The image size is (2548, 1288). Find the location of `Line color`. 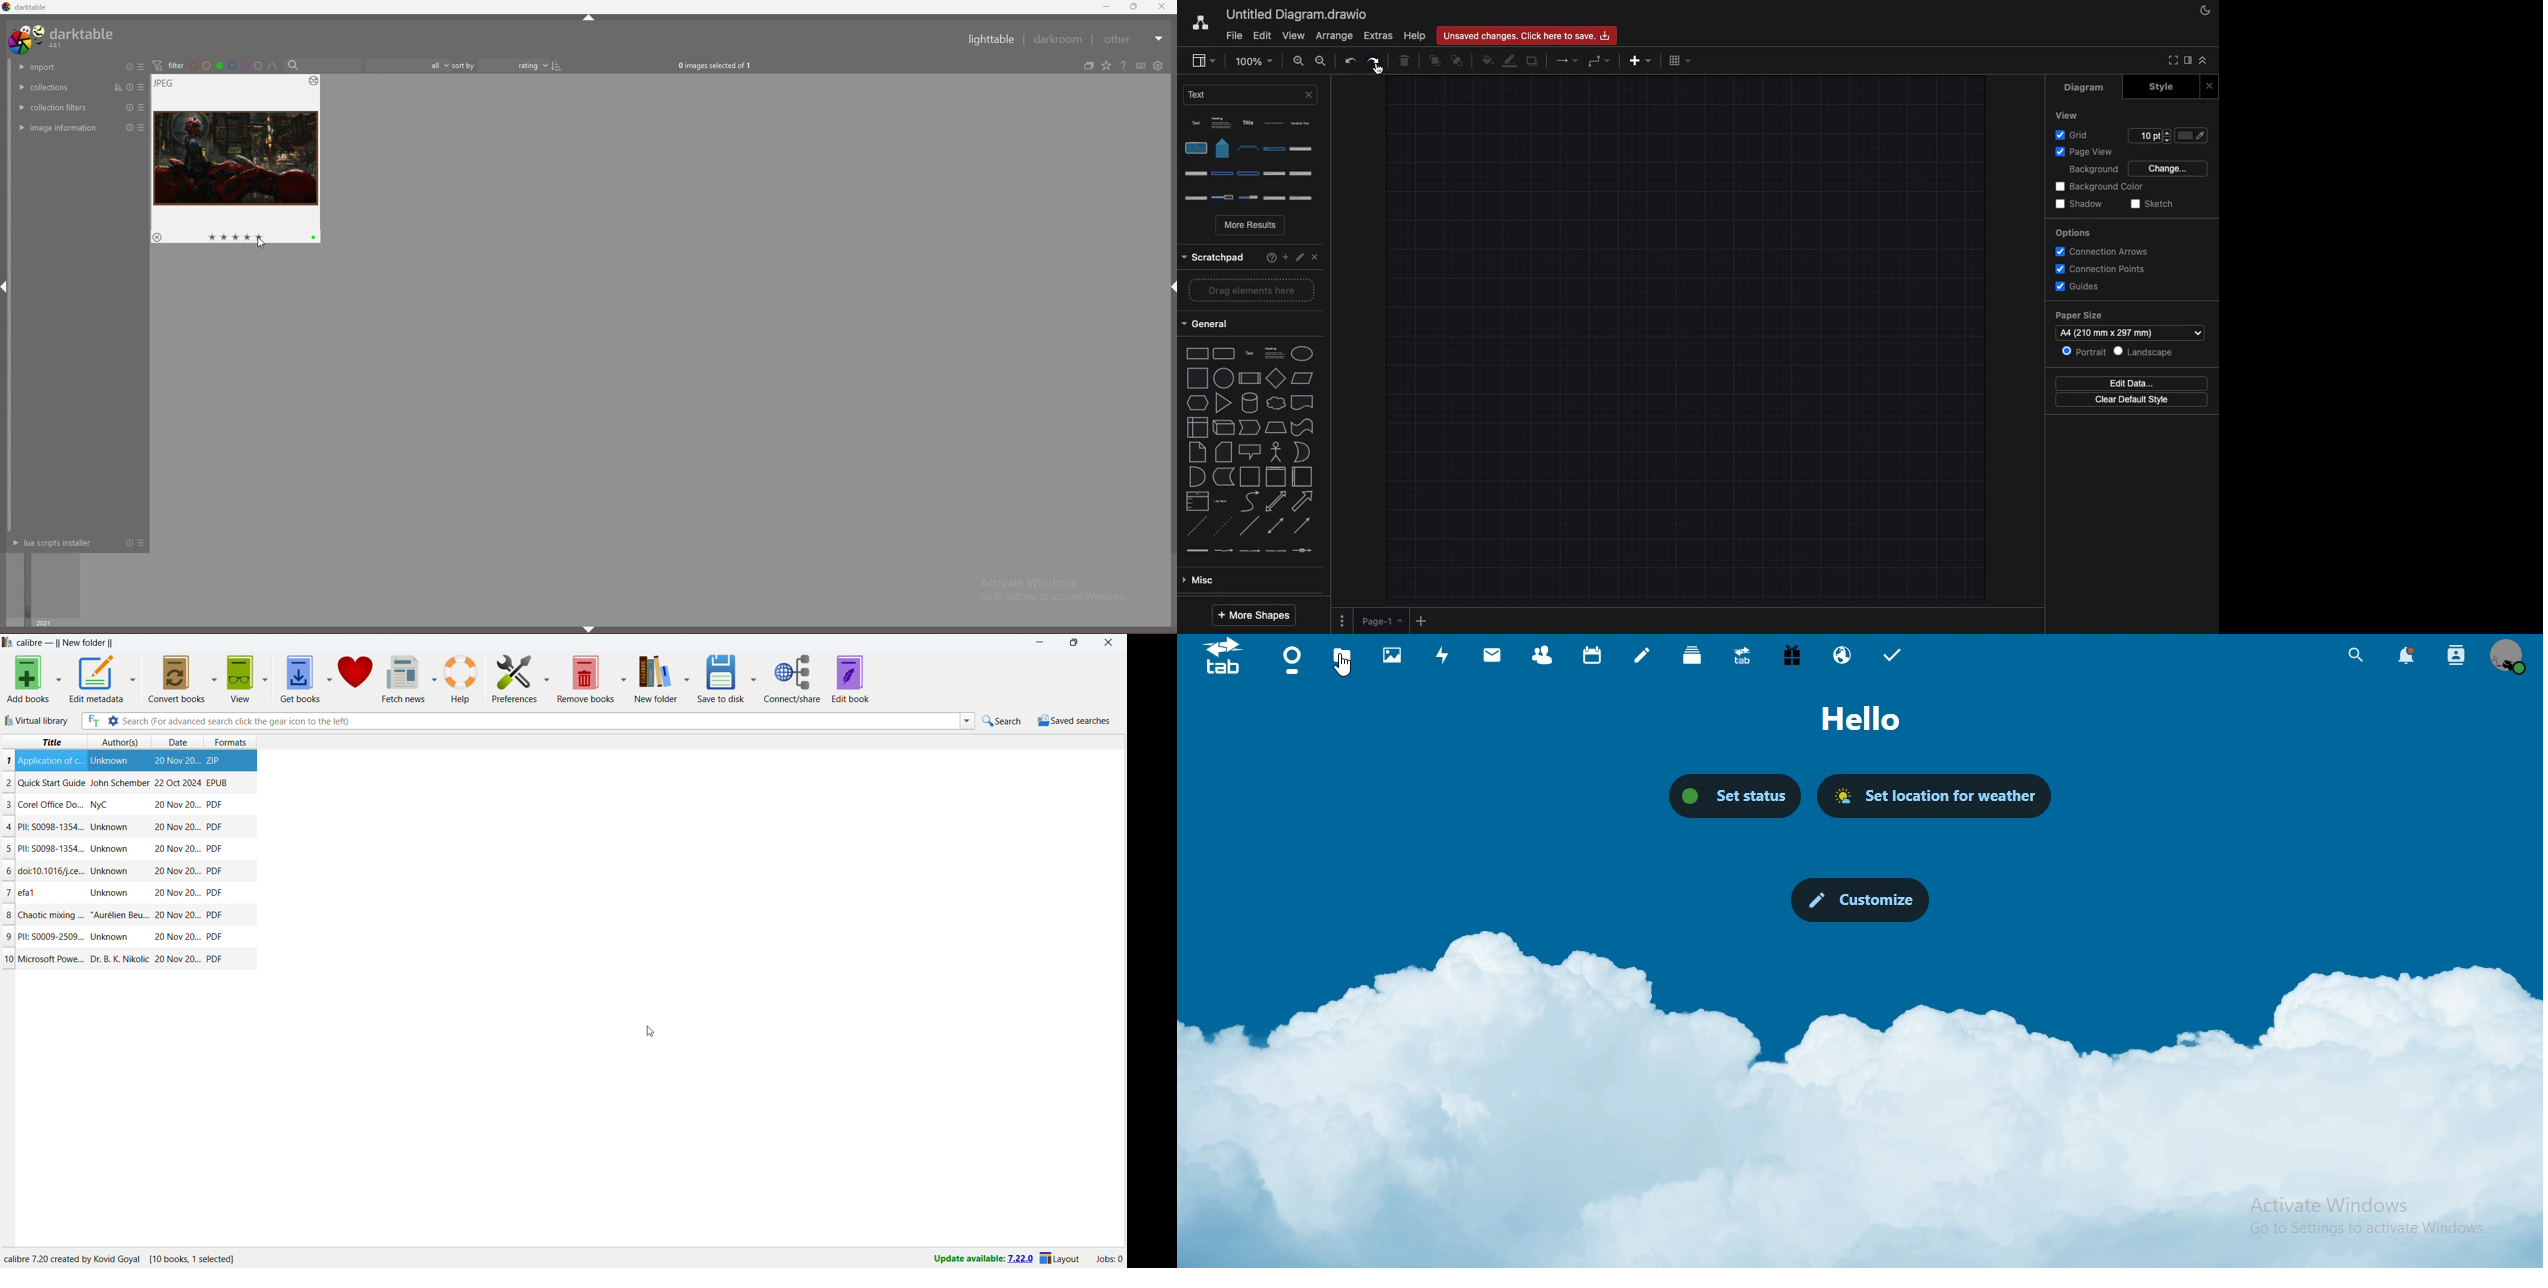

Line color is located at coordinates (1511, 62).